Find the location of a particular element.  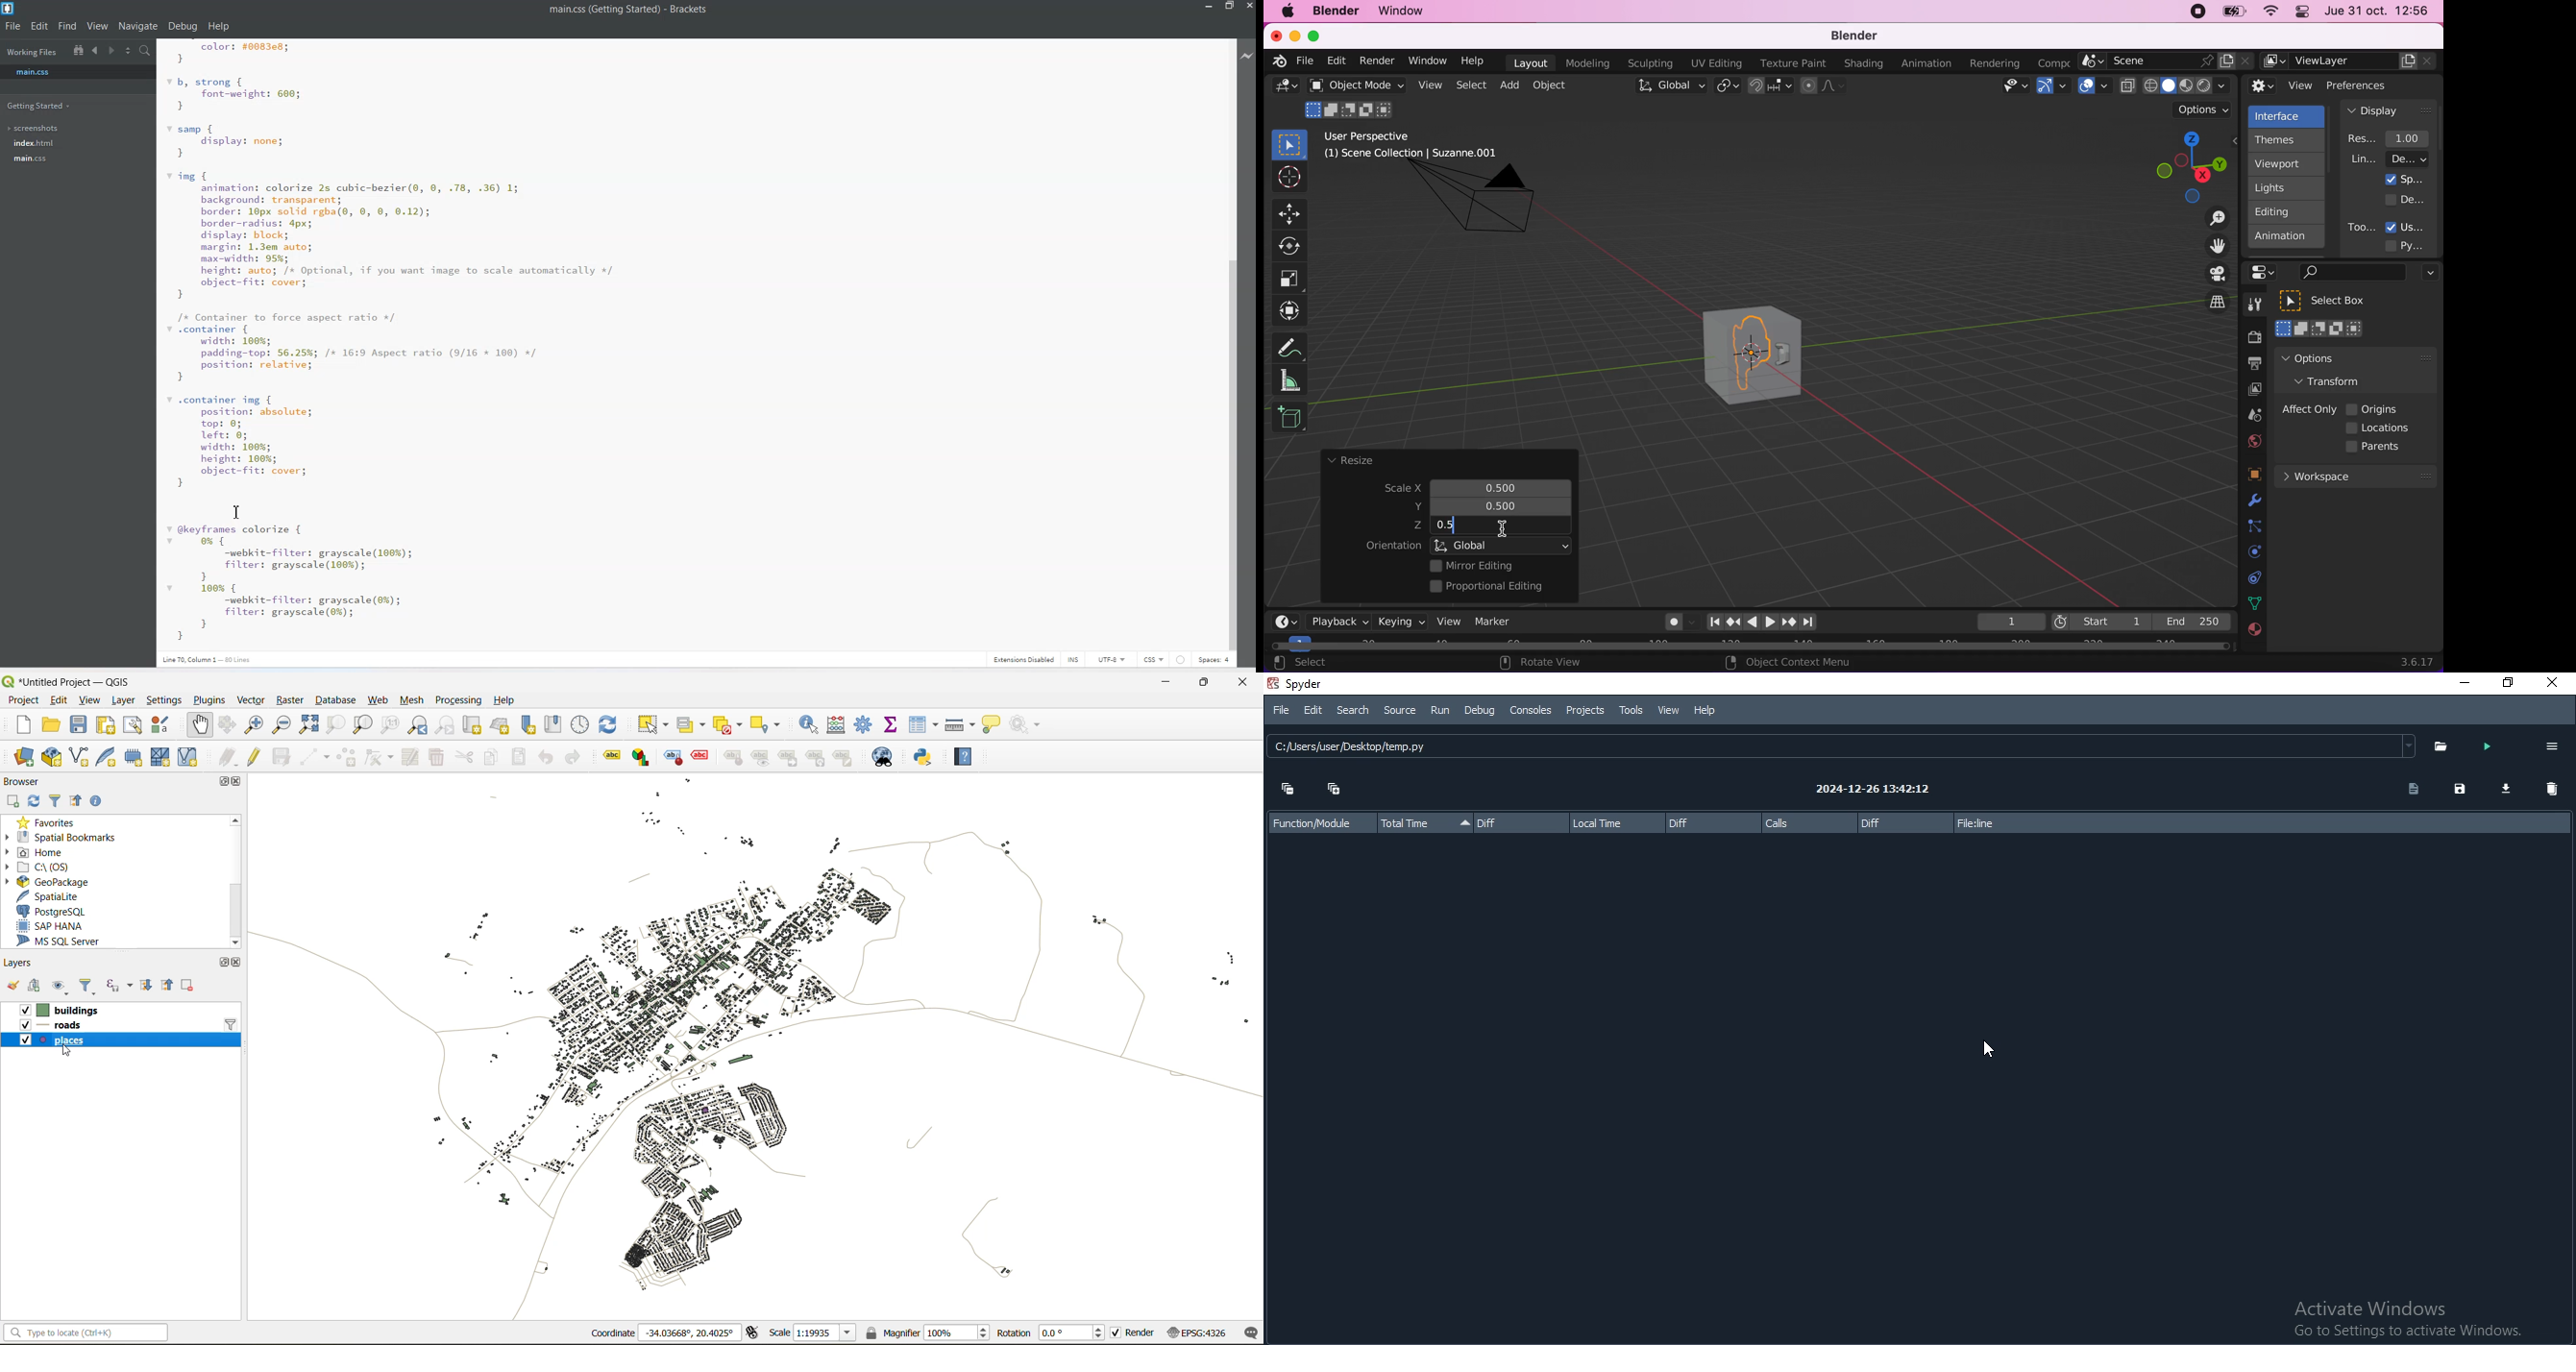

Extensions Disabled is located at coordinates (1022, 659).